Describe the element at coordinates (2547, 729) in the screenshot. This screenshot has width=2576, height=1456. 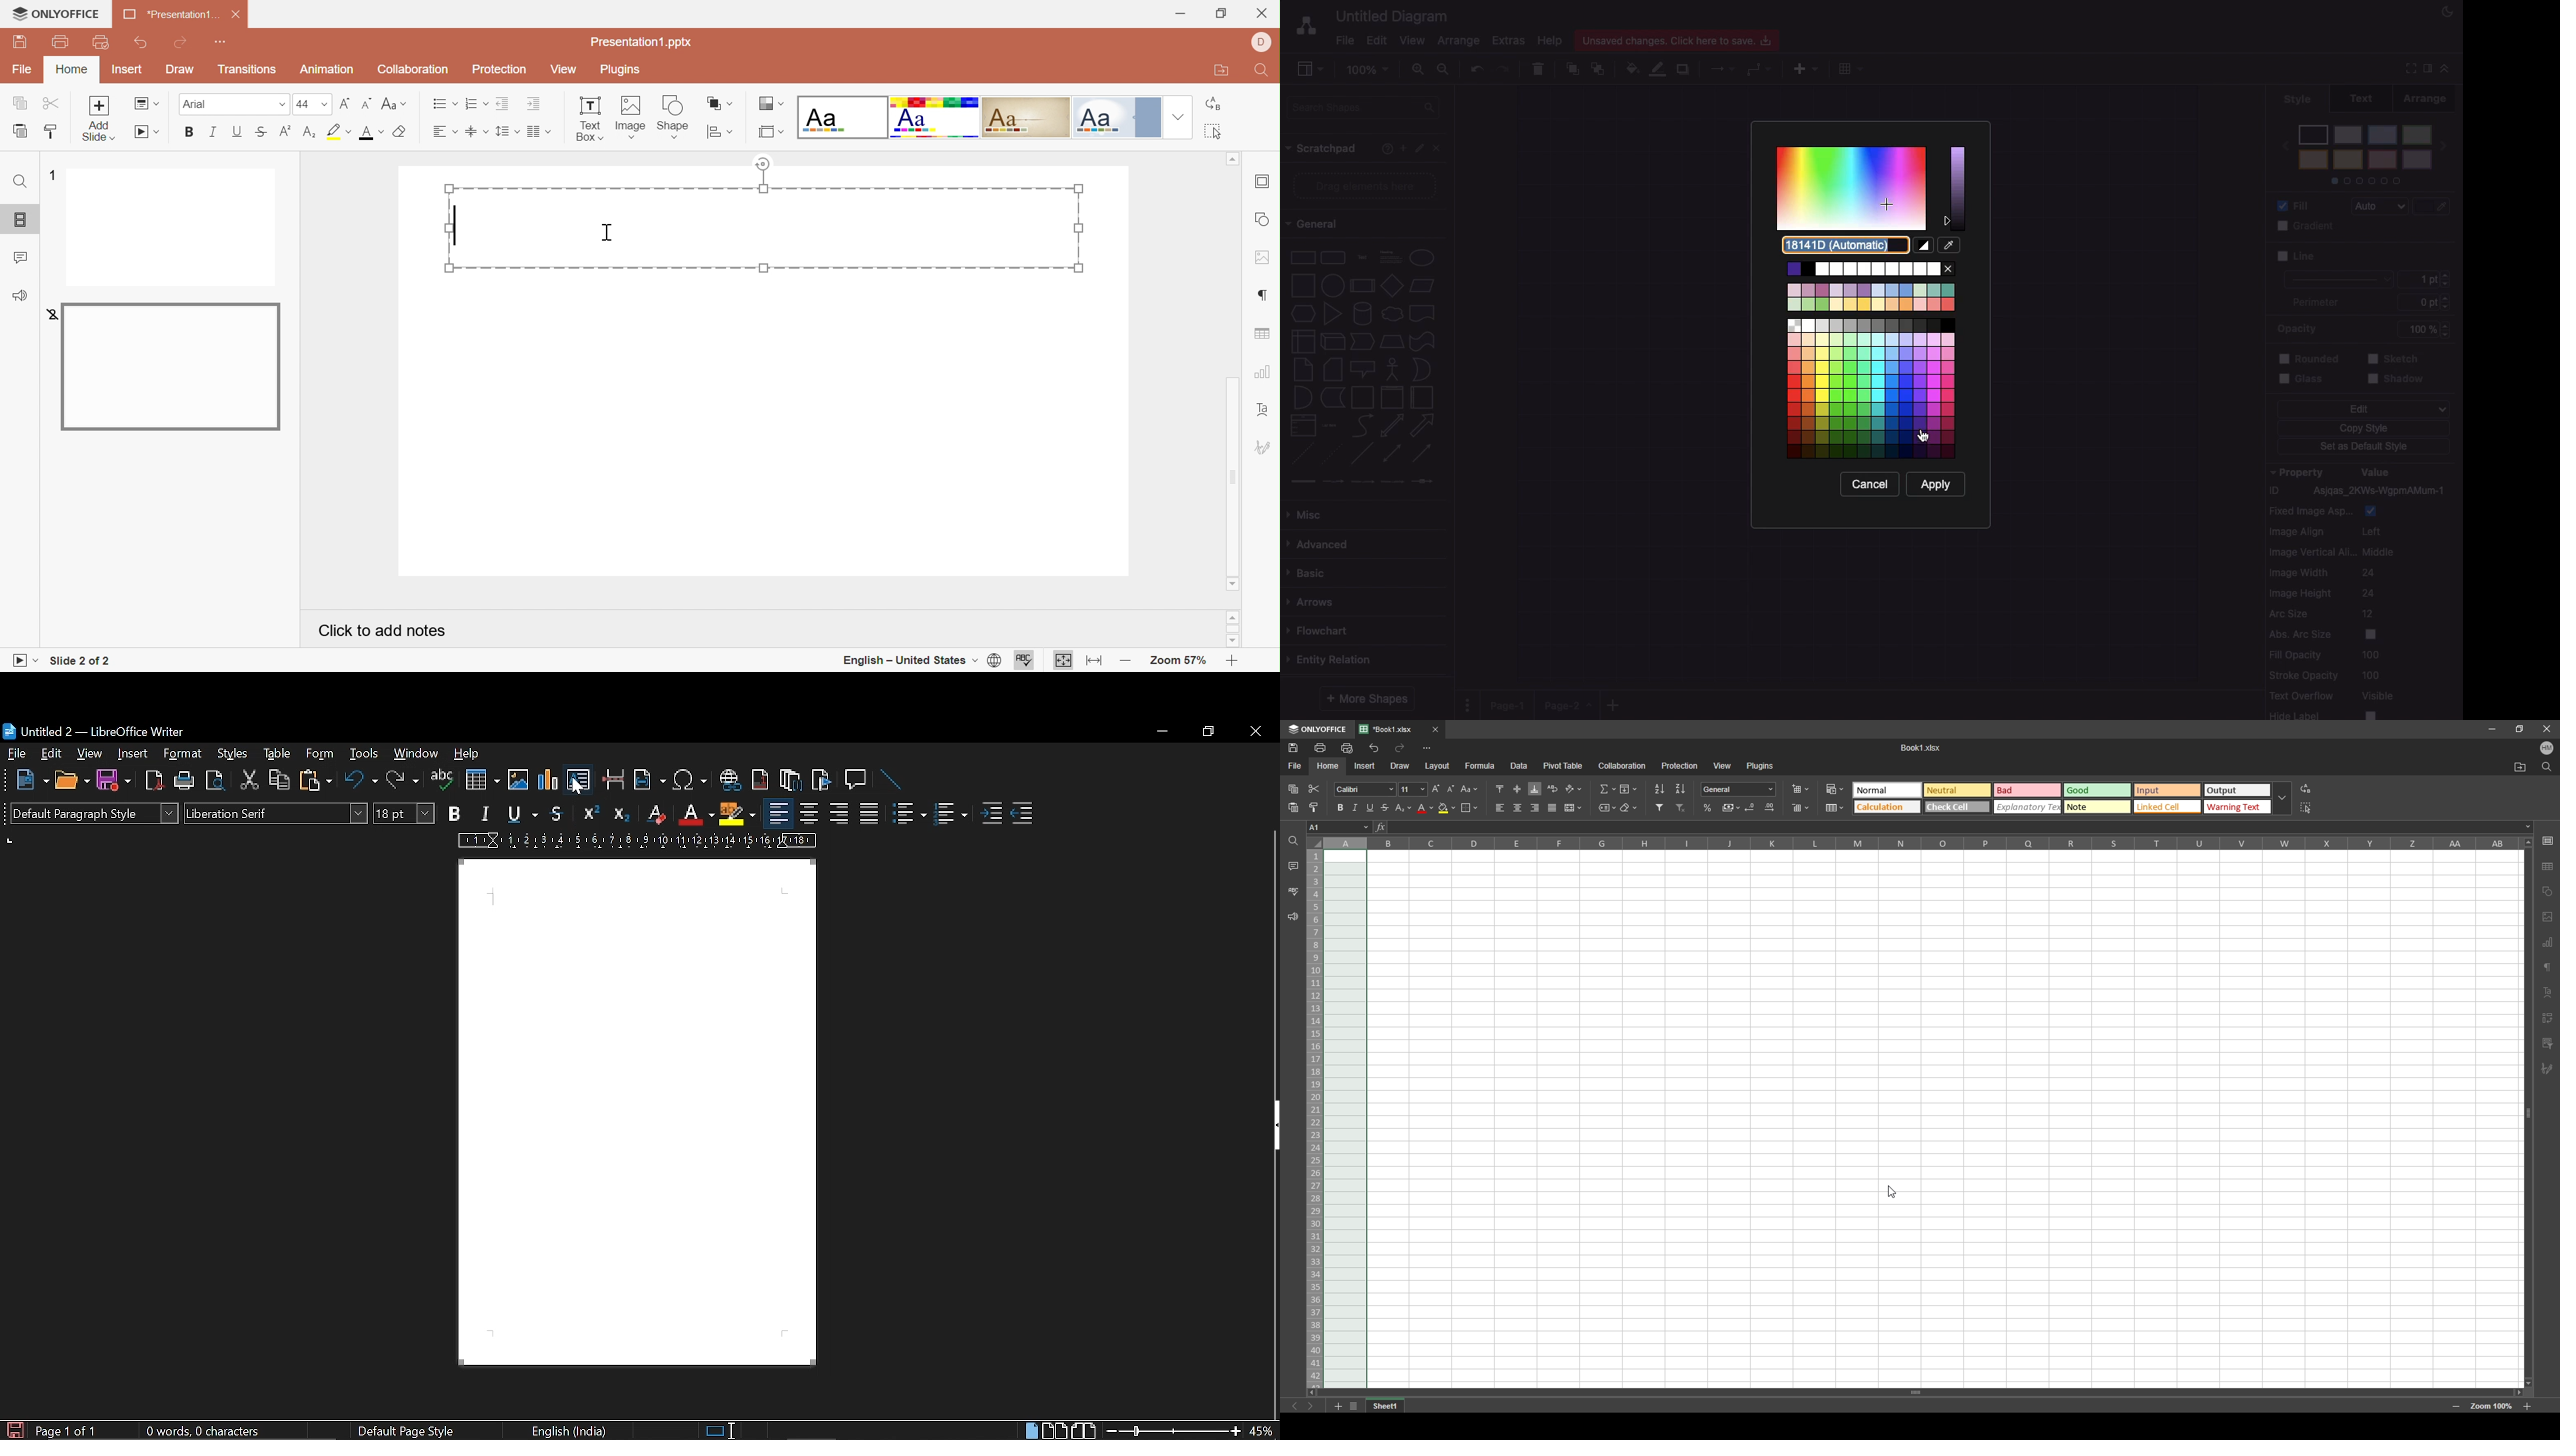
I see `close` at that location.